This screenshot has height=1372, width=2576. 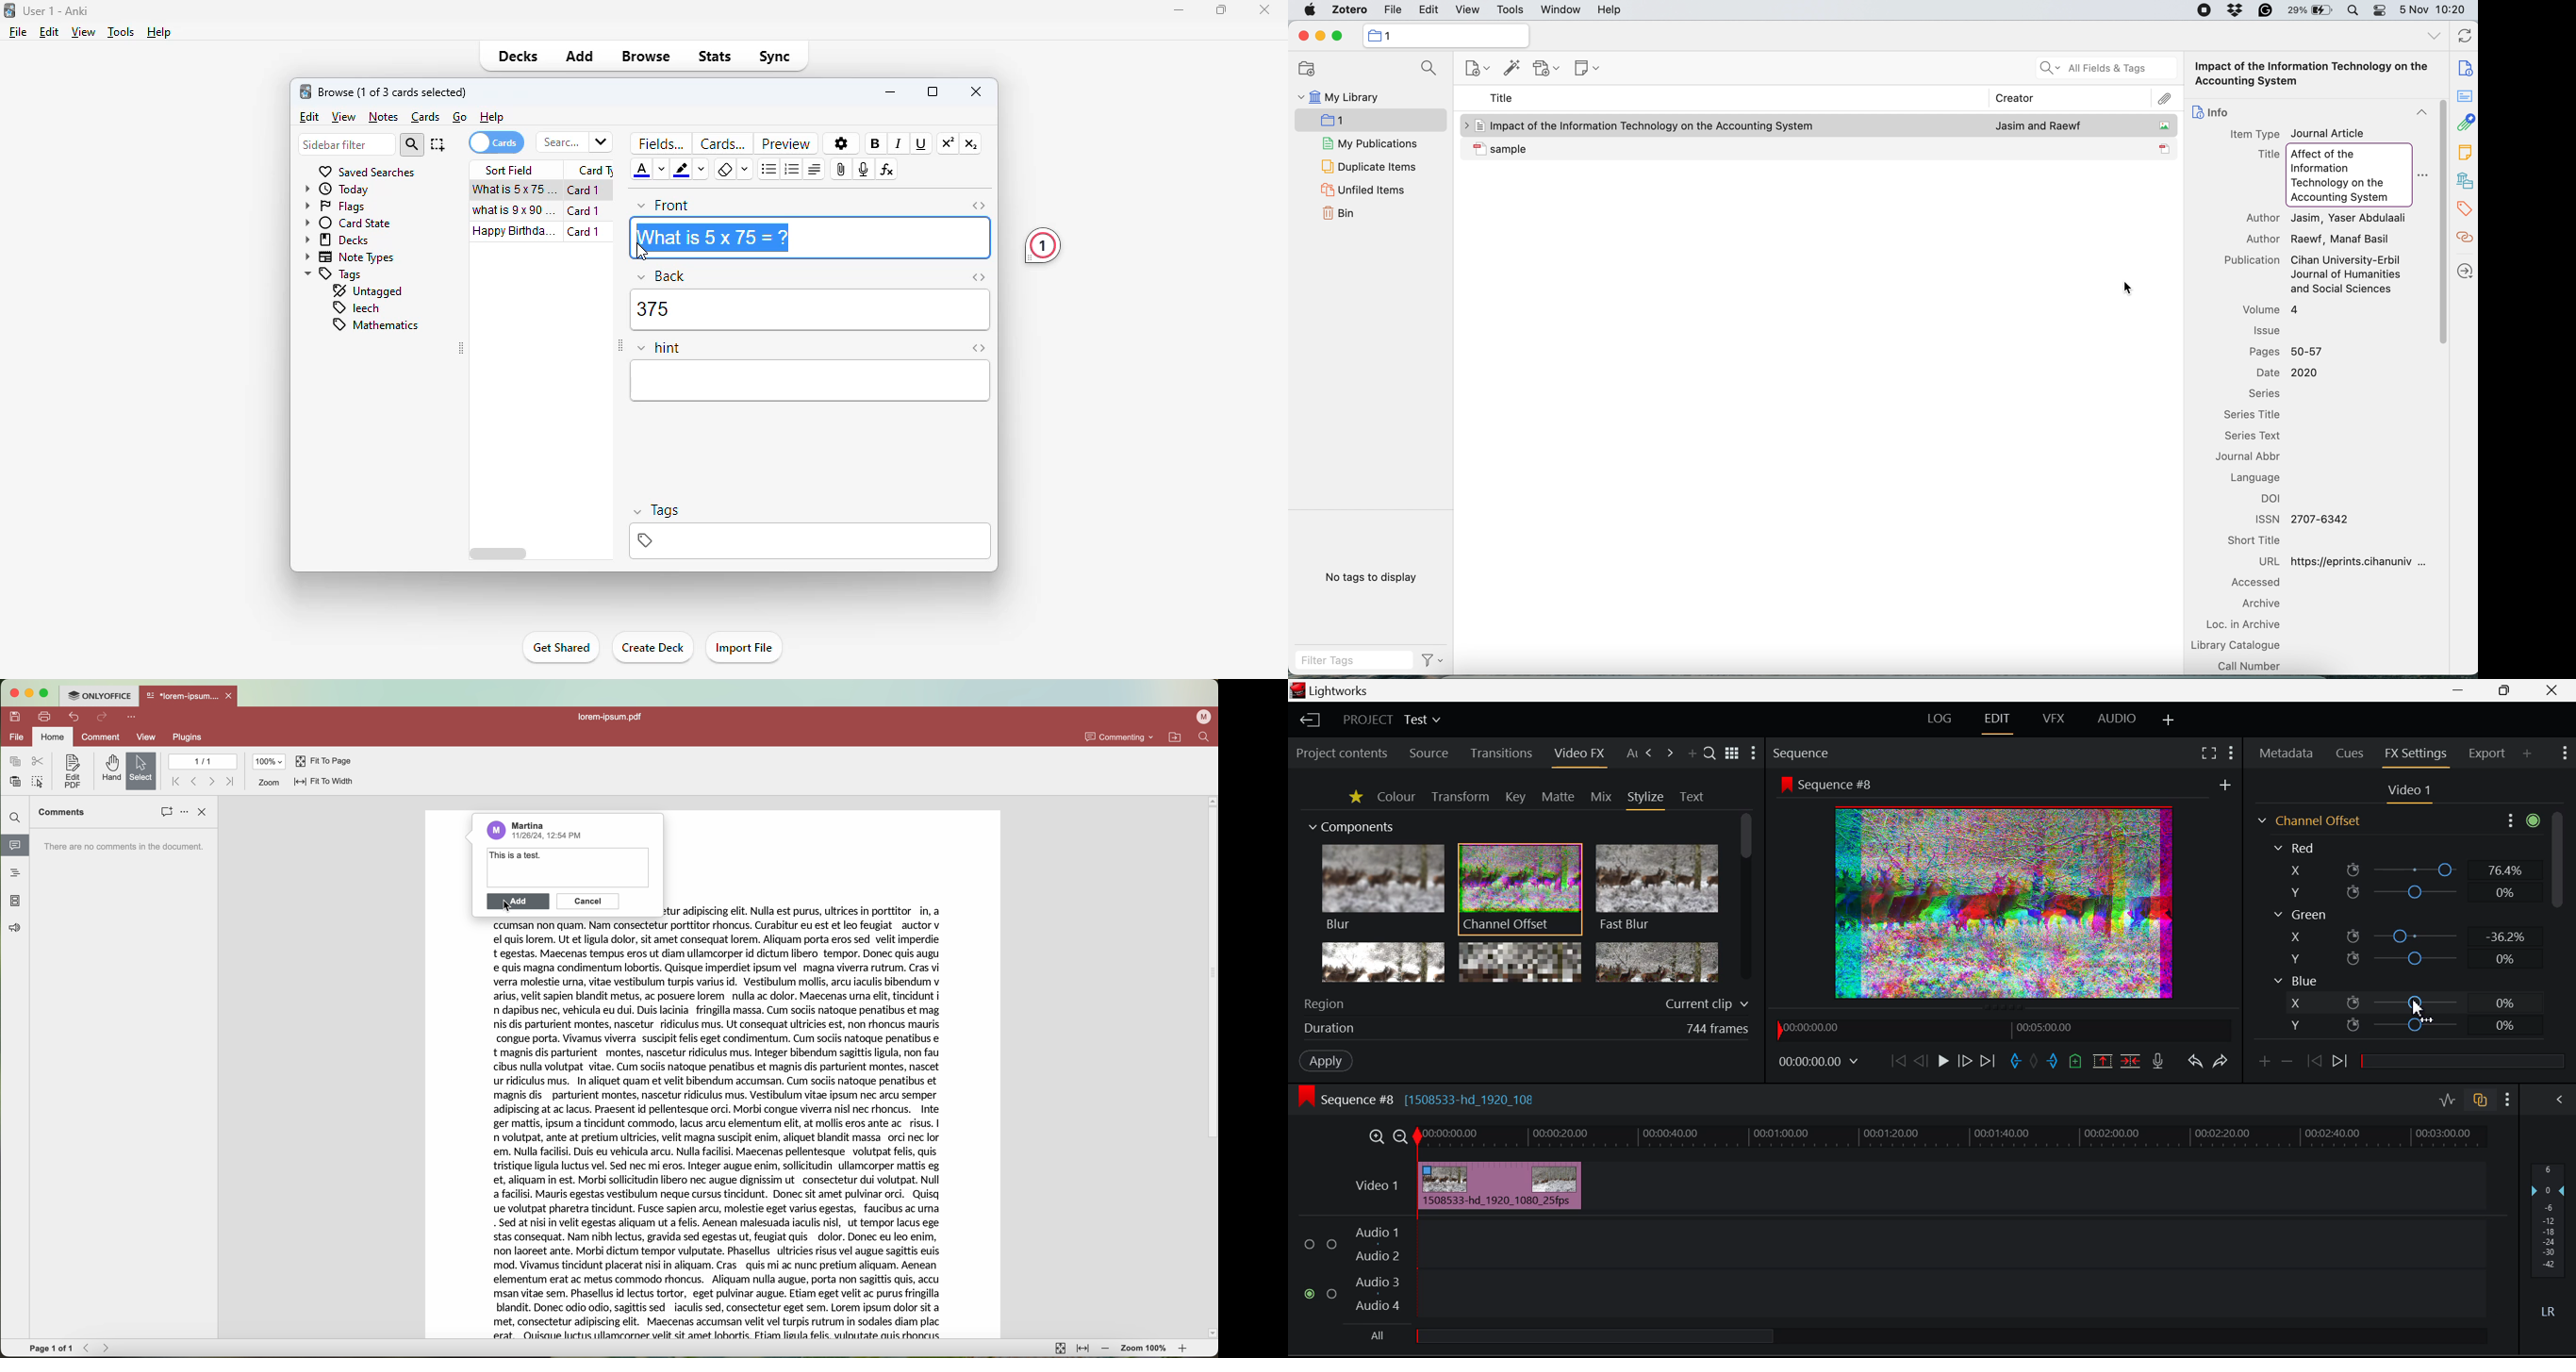 I want to click on my library, so click(x=1340, y=96).